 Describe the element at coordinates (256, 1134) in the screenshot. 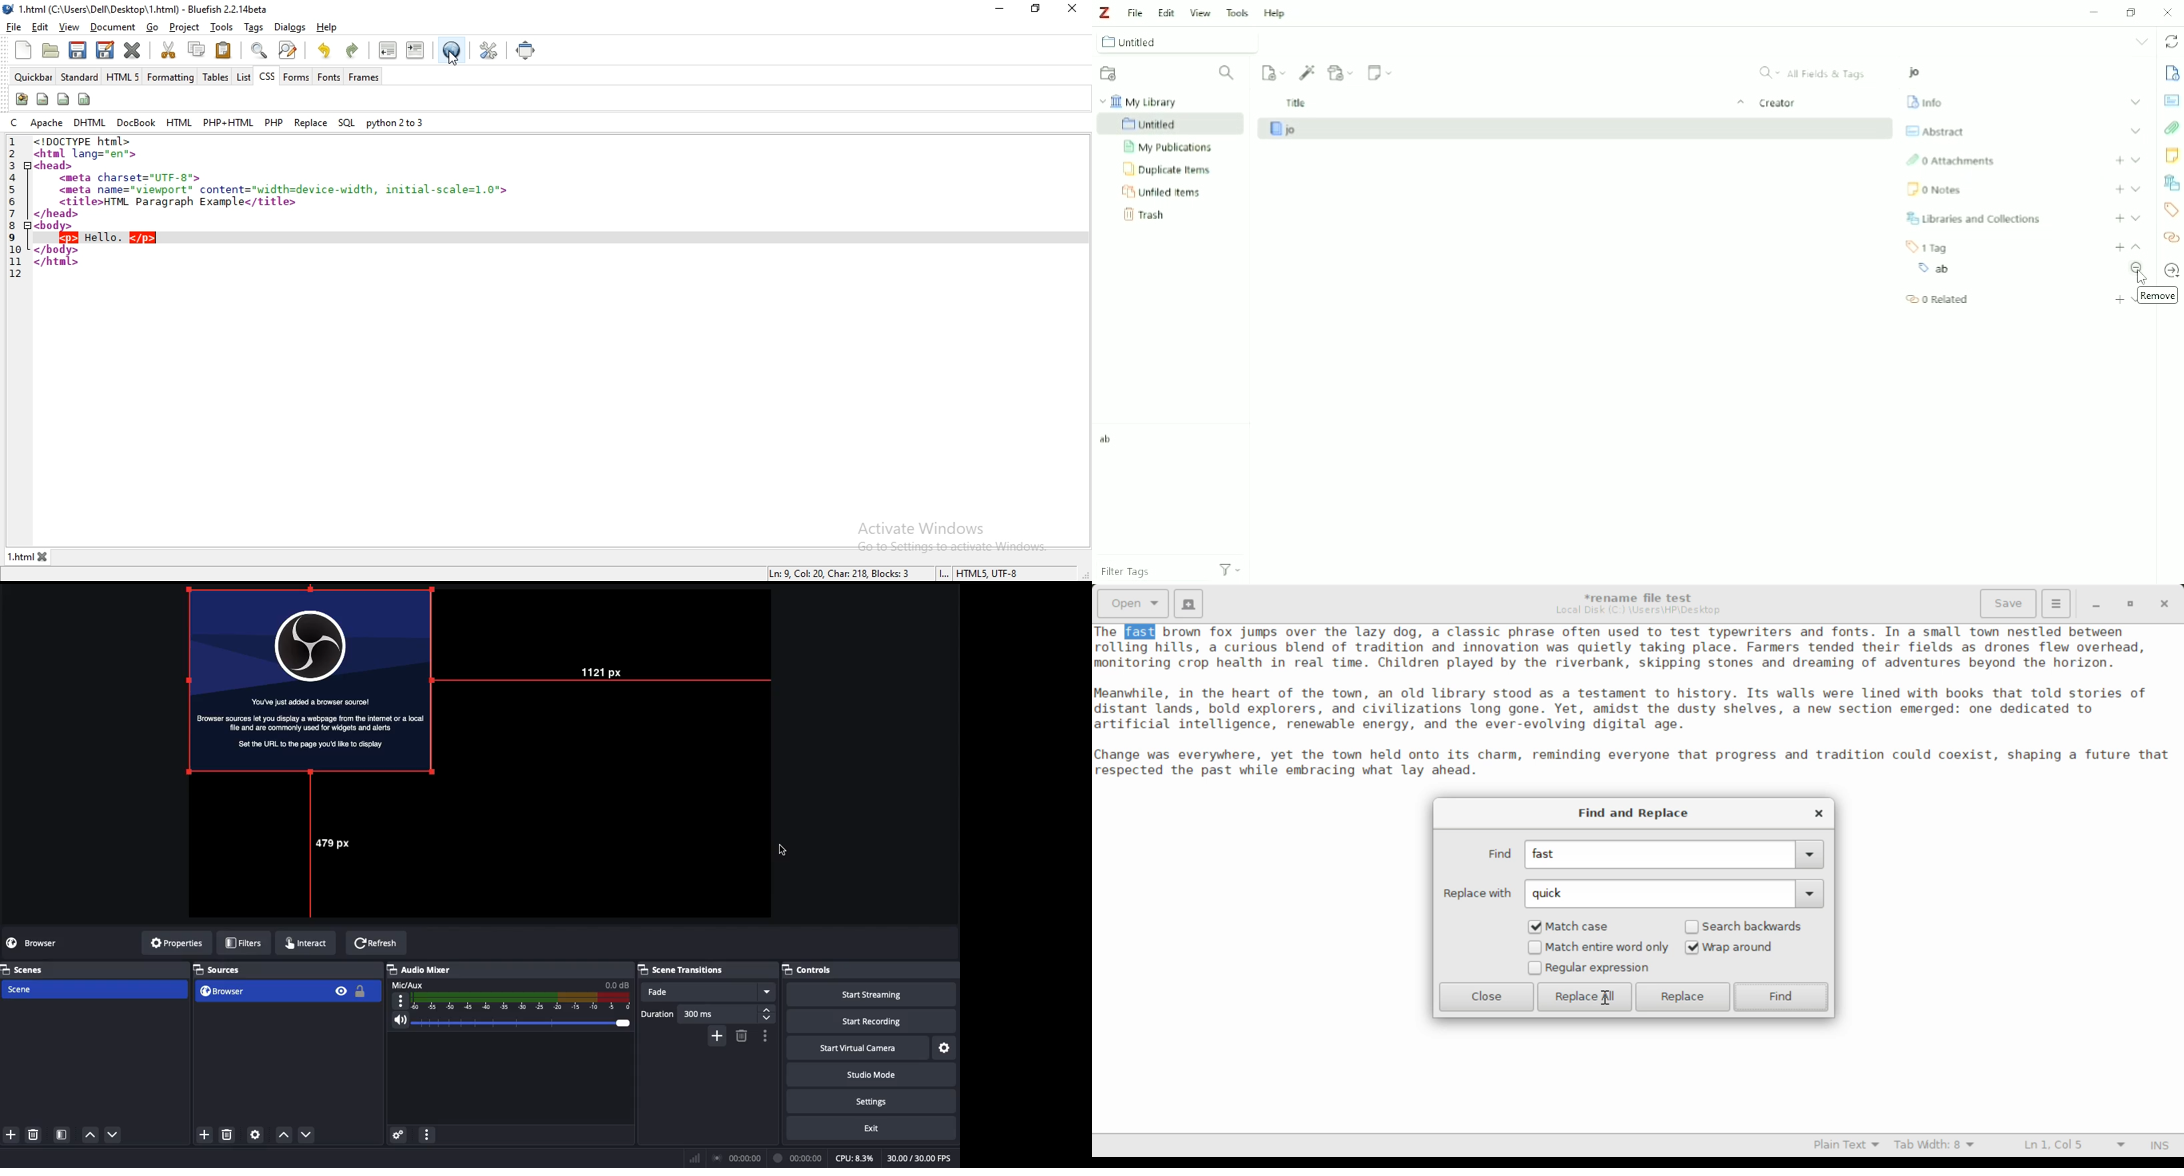

I see `Source preference` at that location.